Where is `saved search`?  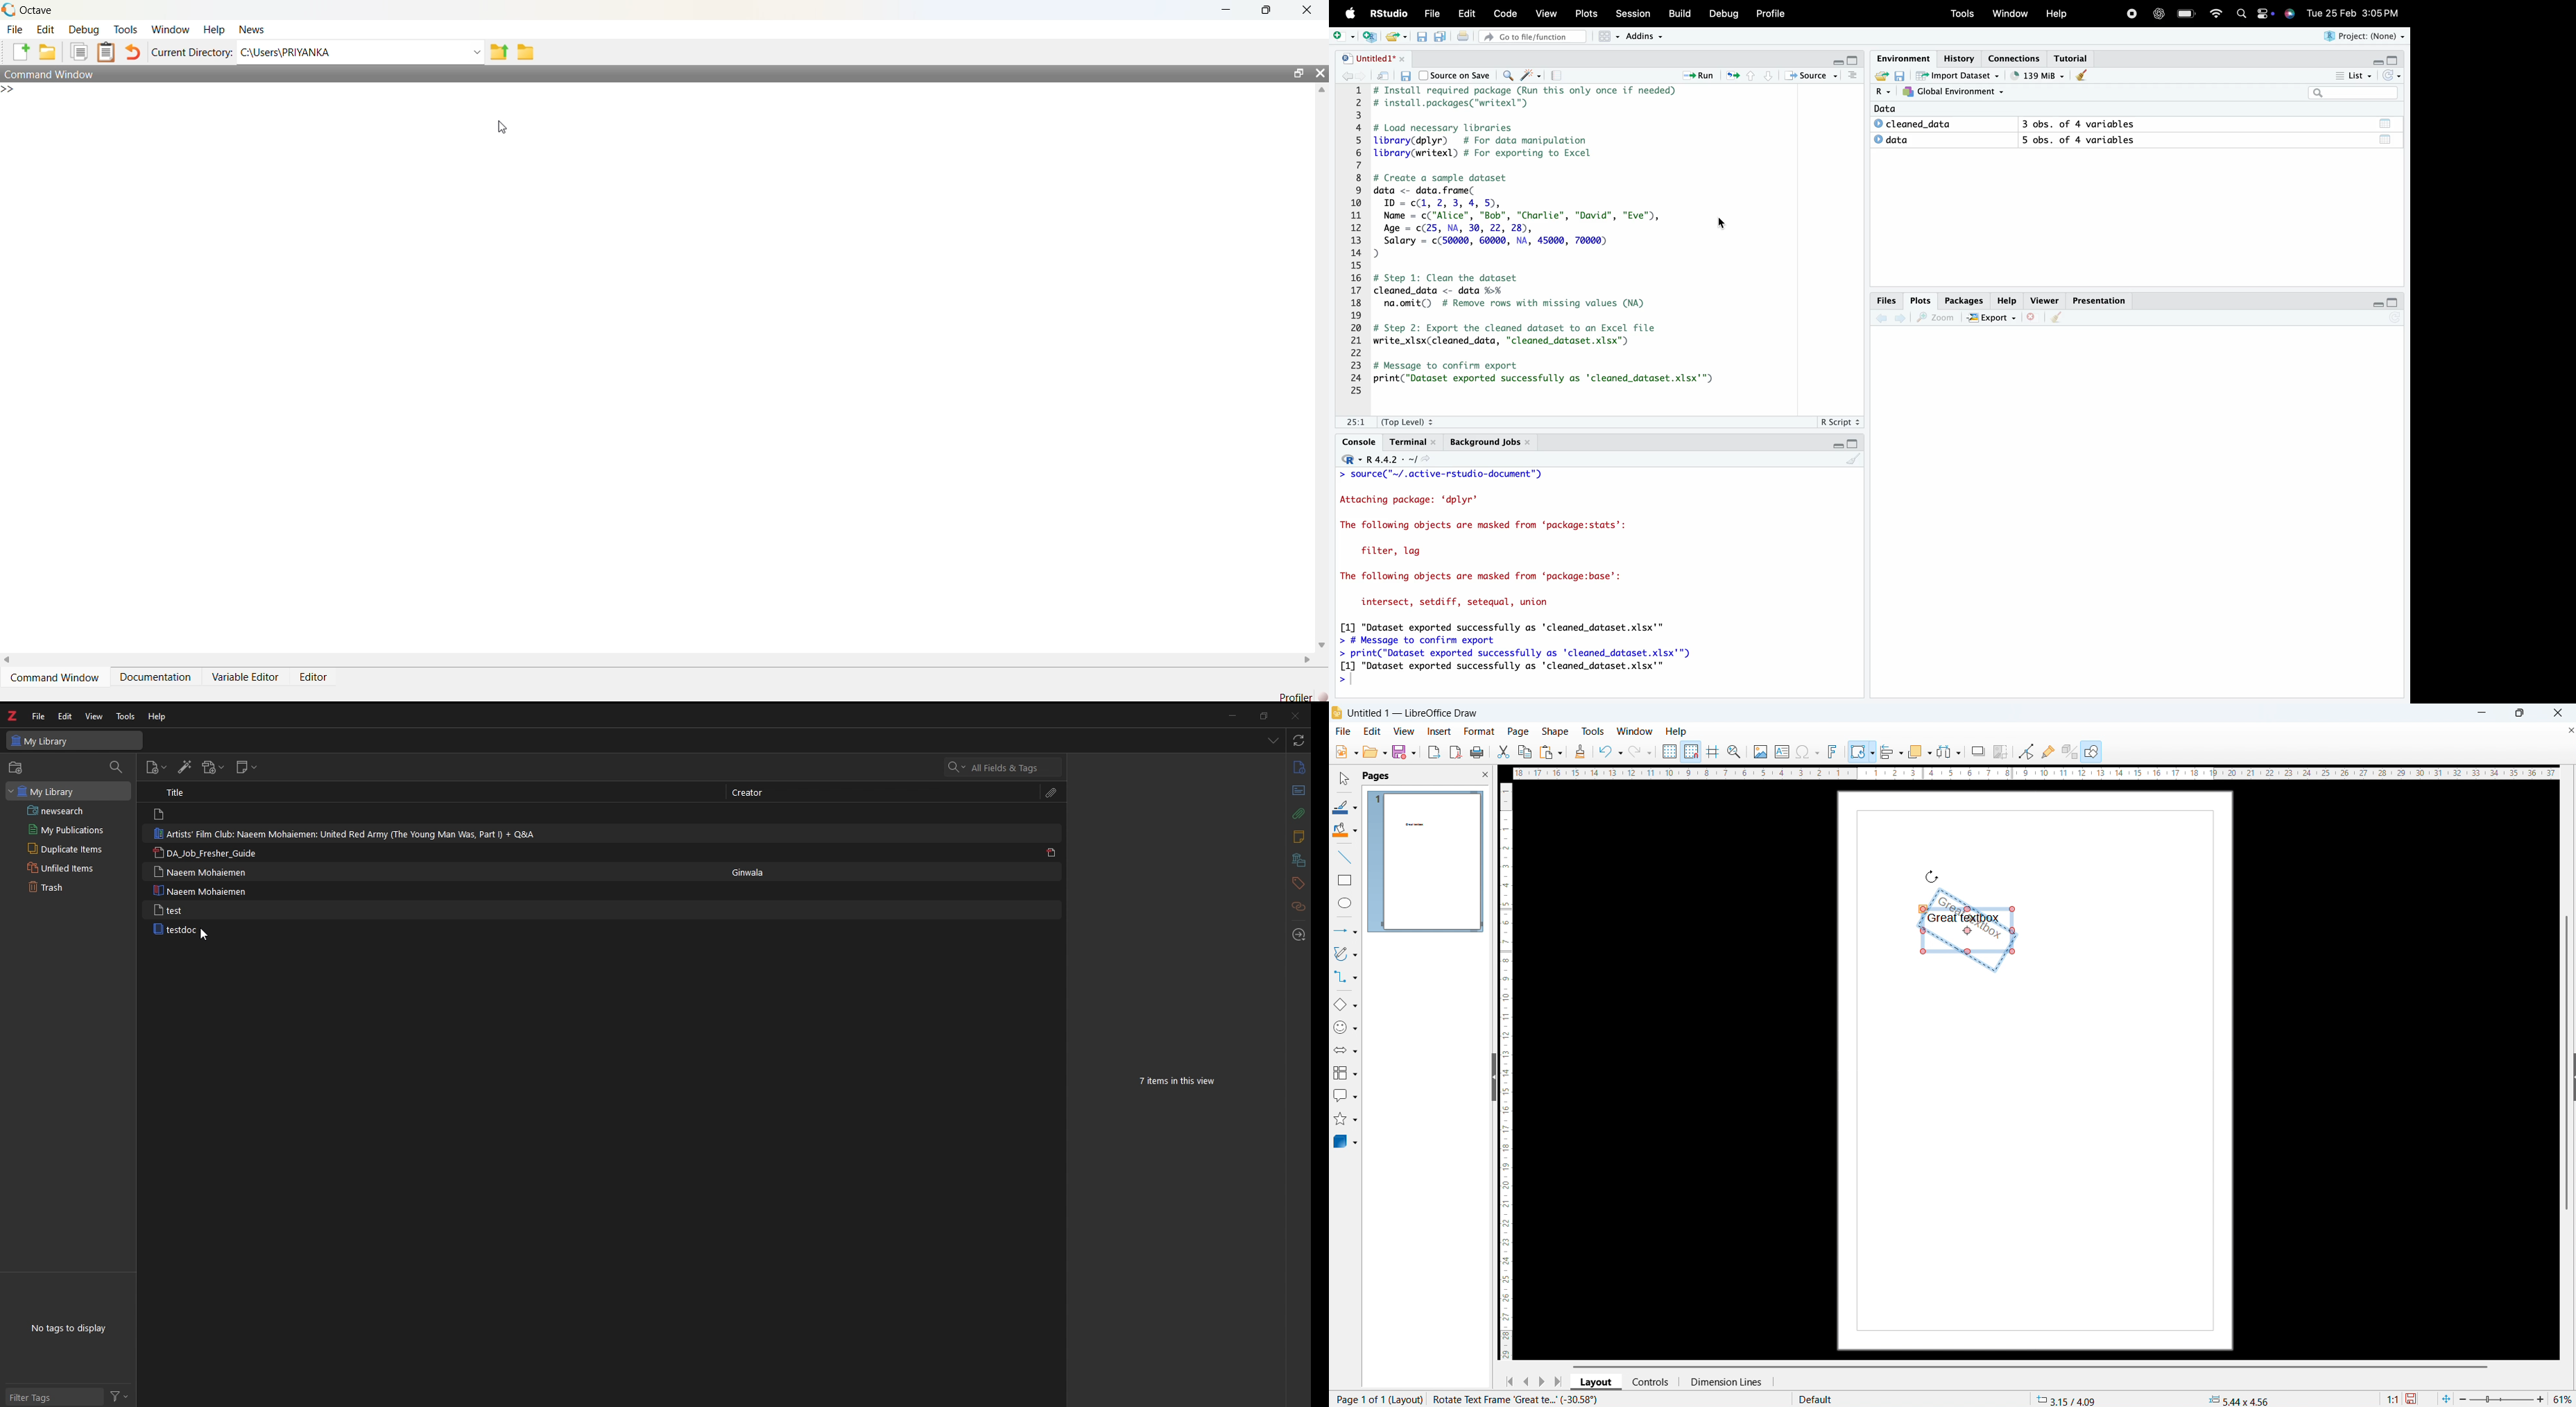 saved search is located at coordinates (70, 810).